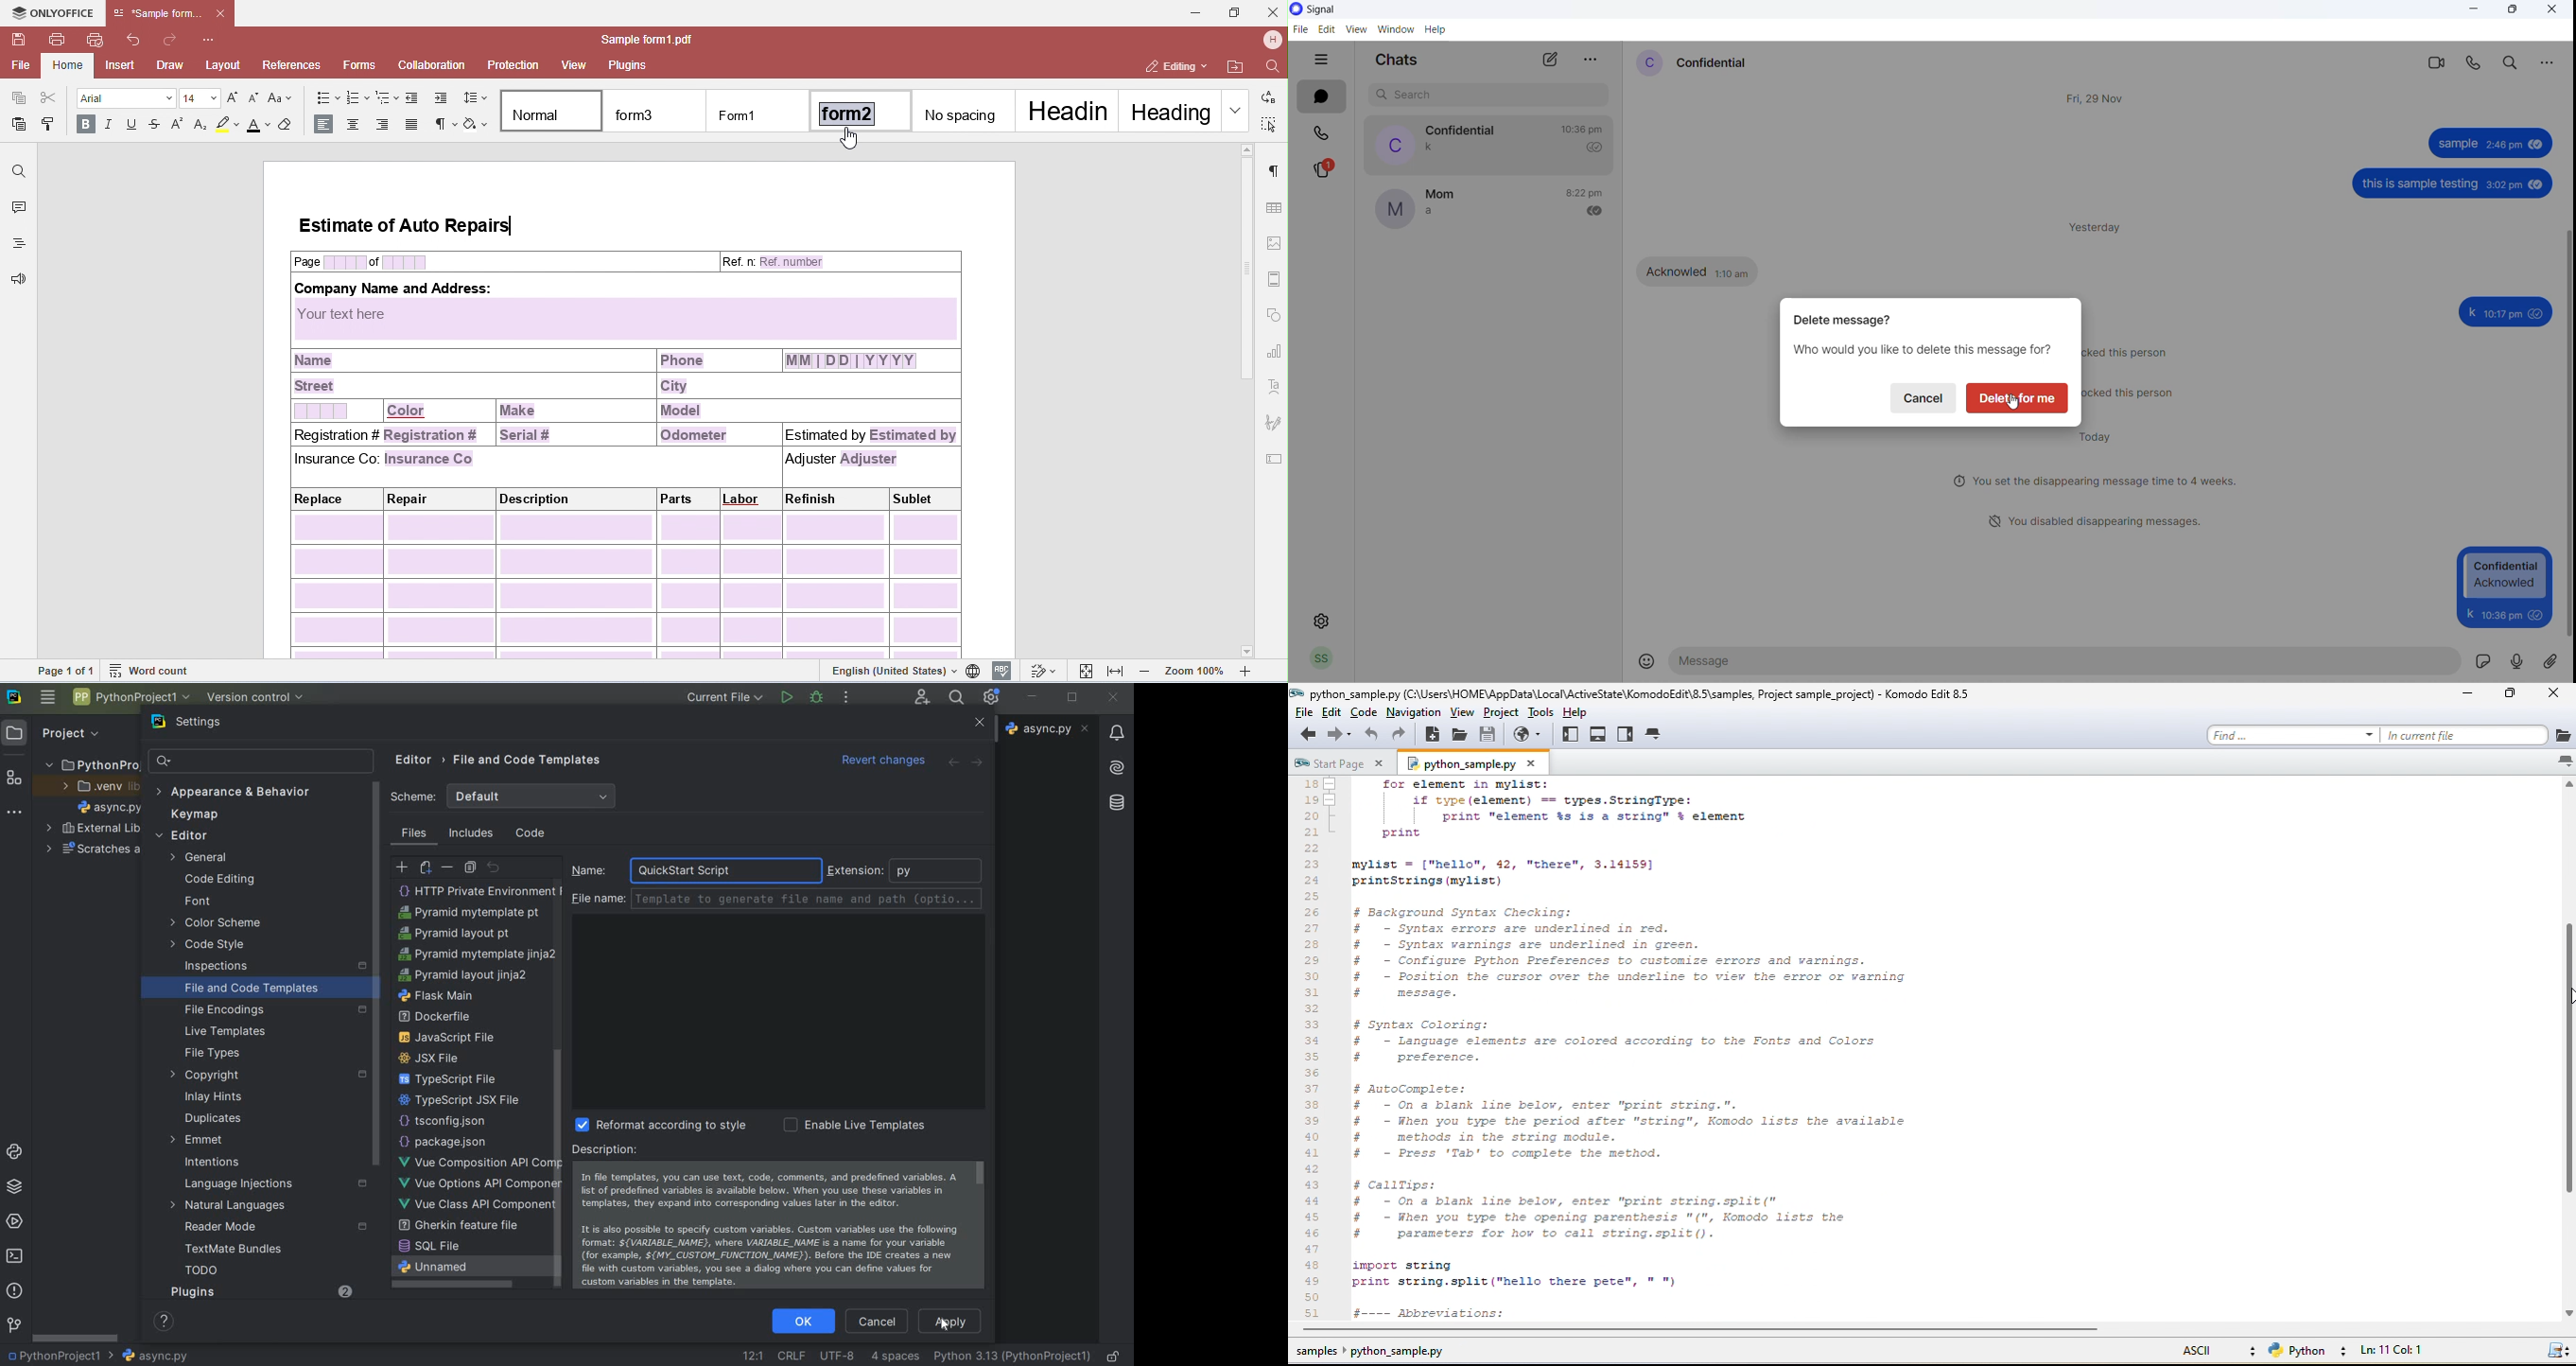 The image size is (2576, 1372). What do you see at coordinates (1598, 58) in the screenshot?
I see `more options` at bounding box center [1598, 58].